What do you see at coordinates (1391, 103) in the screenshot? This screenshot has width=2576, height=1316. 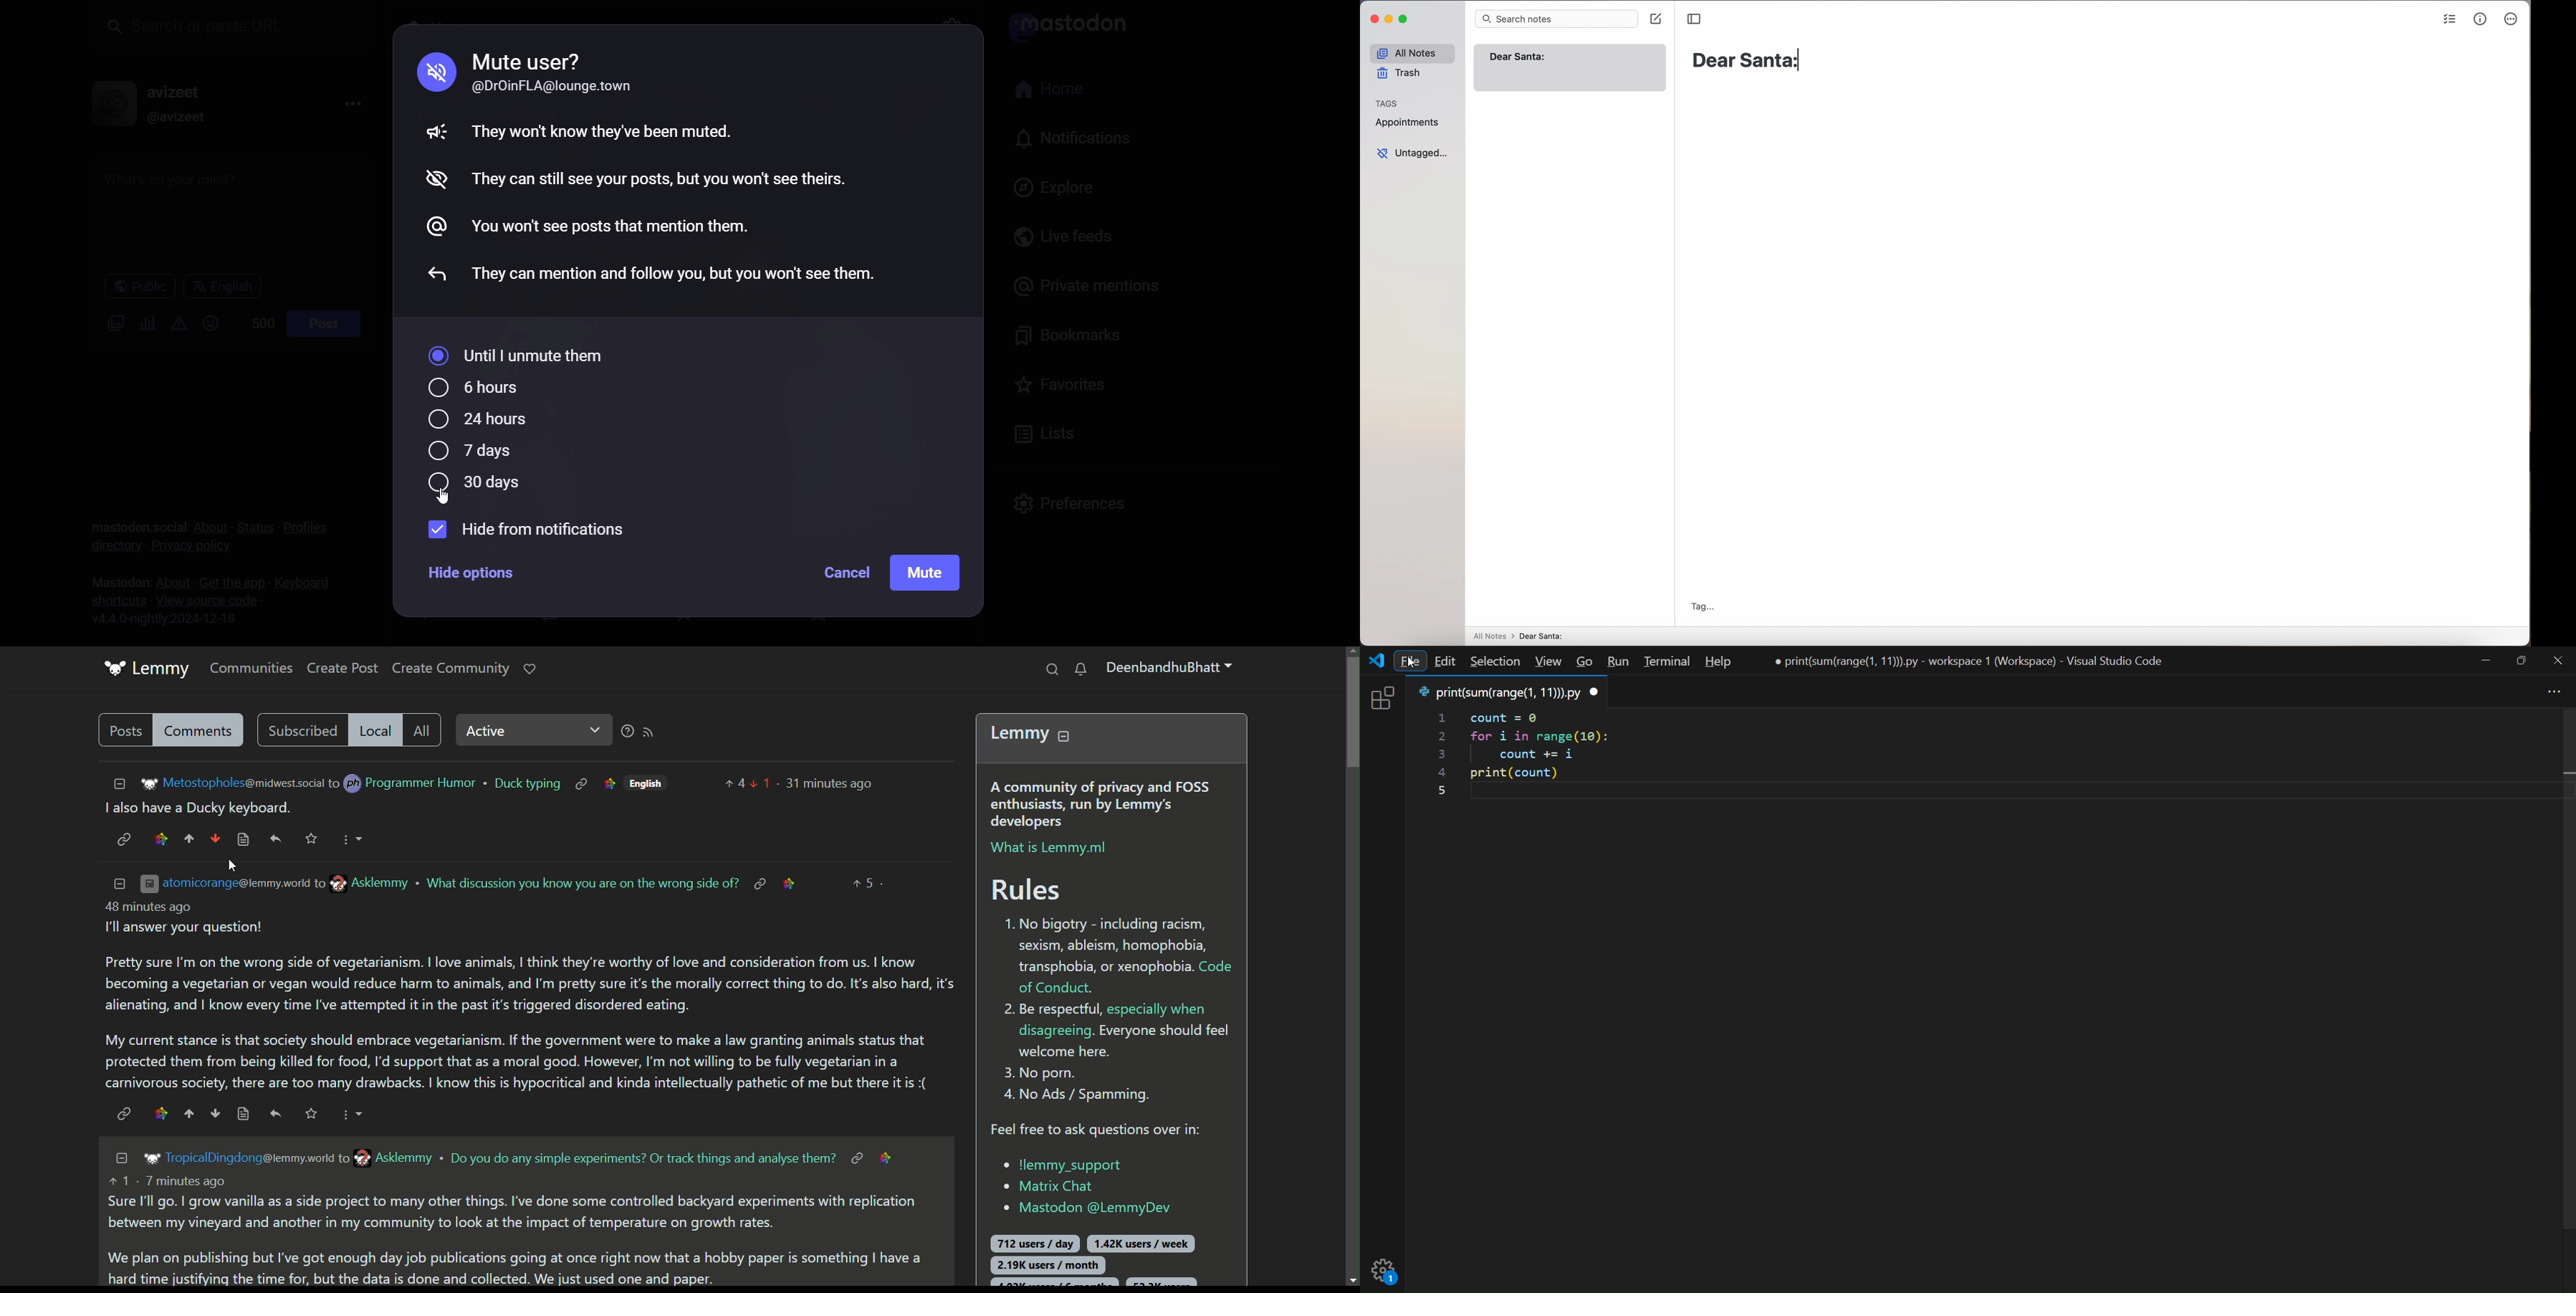 I see `tags` at bounding box center [1391, 103].